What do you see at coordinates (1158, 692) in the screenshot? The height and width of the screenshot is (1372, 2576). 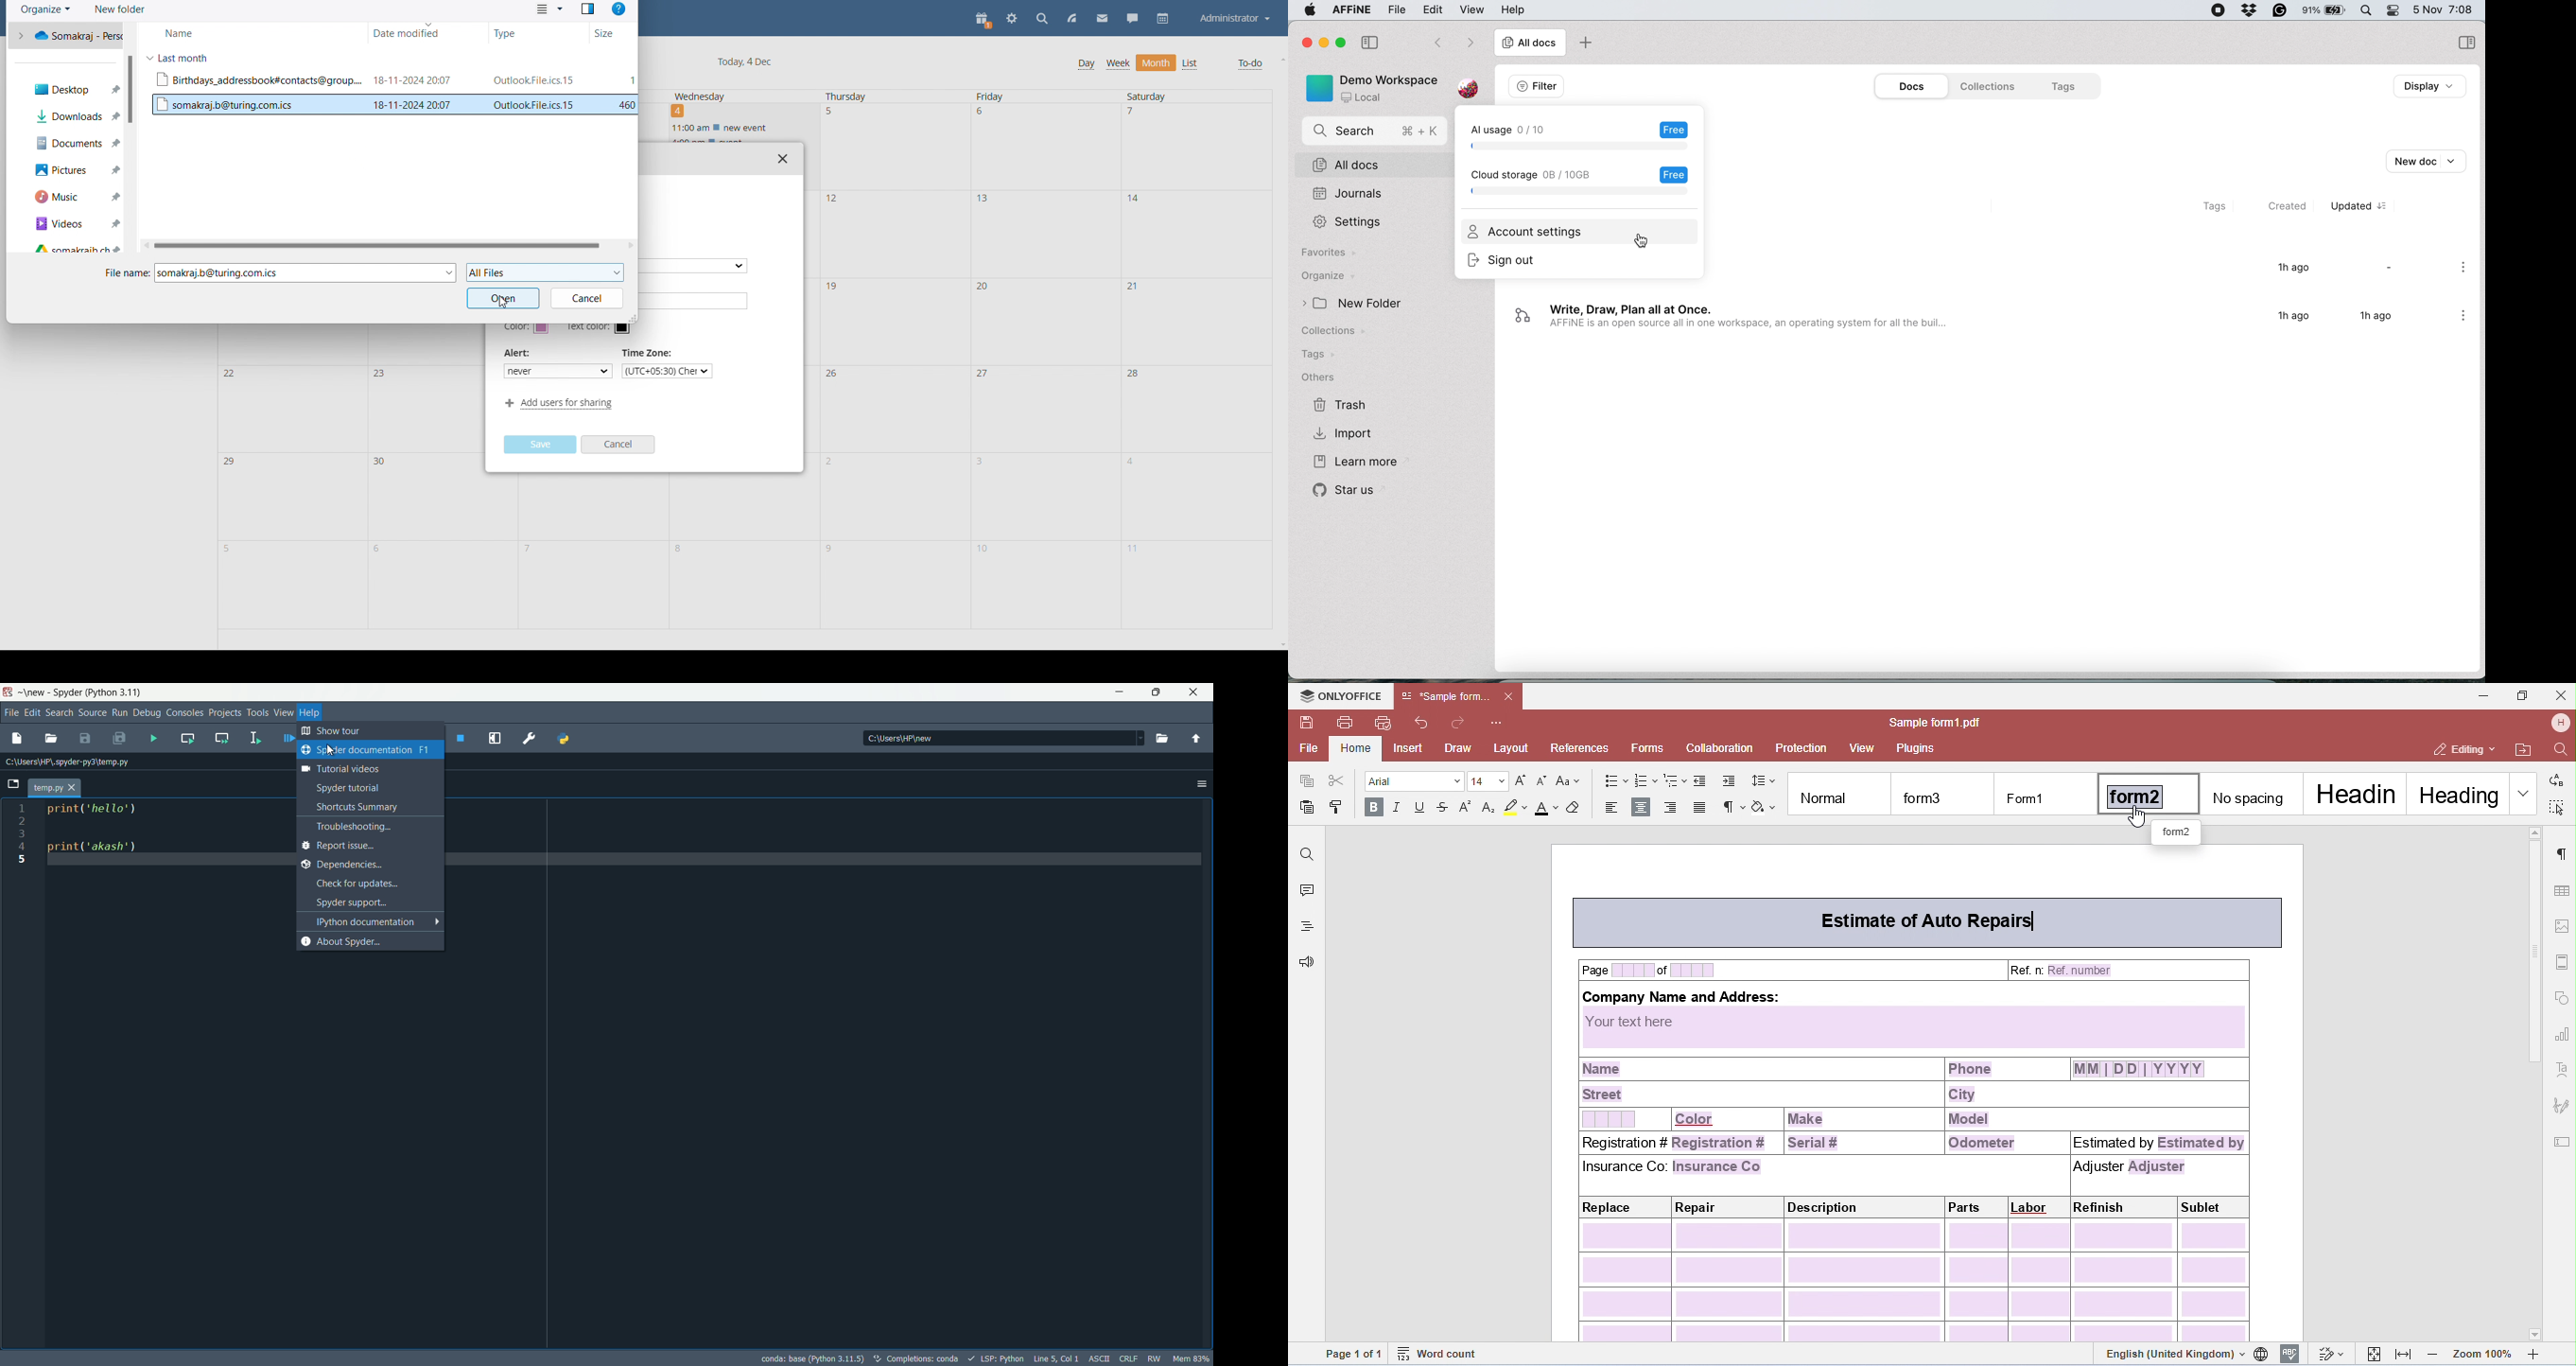 I see `maximize` at bounding box center [1158, 692].